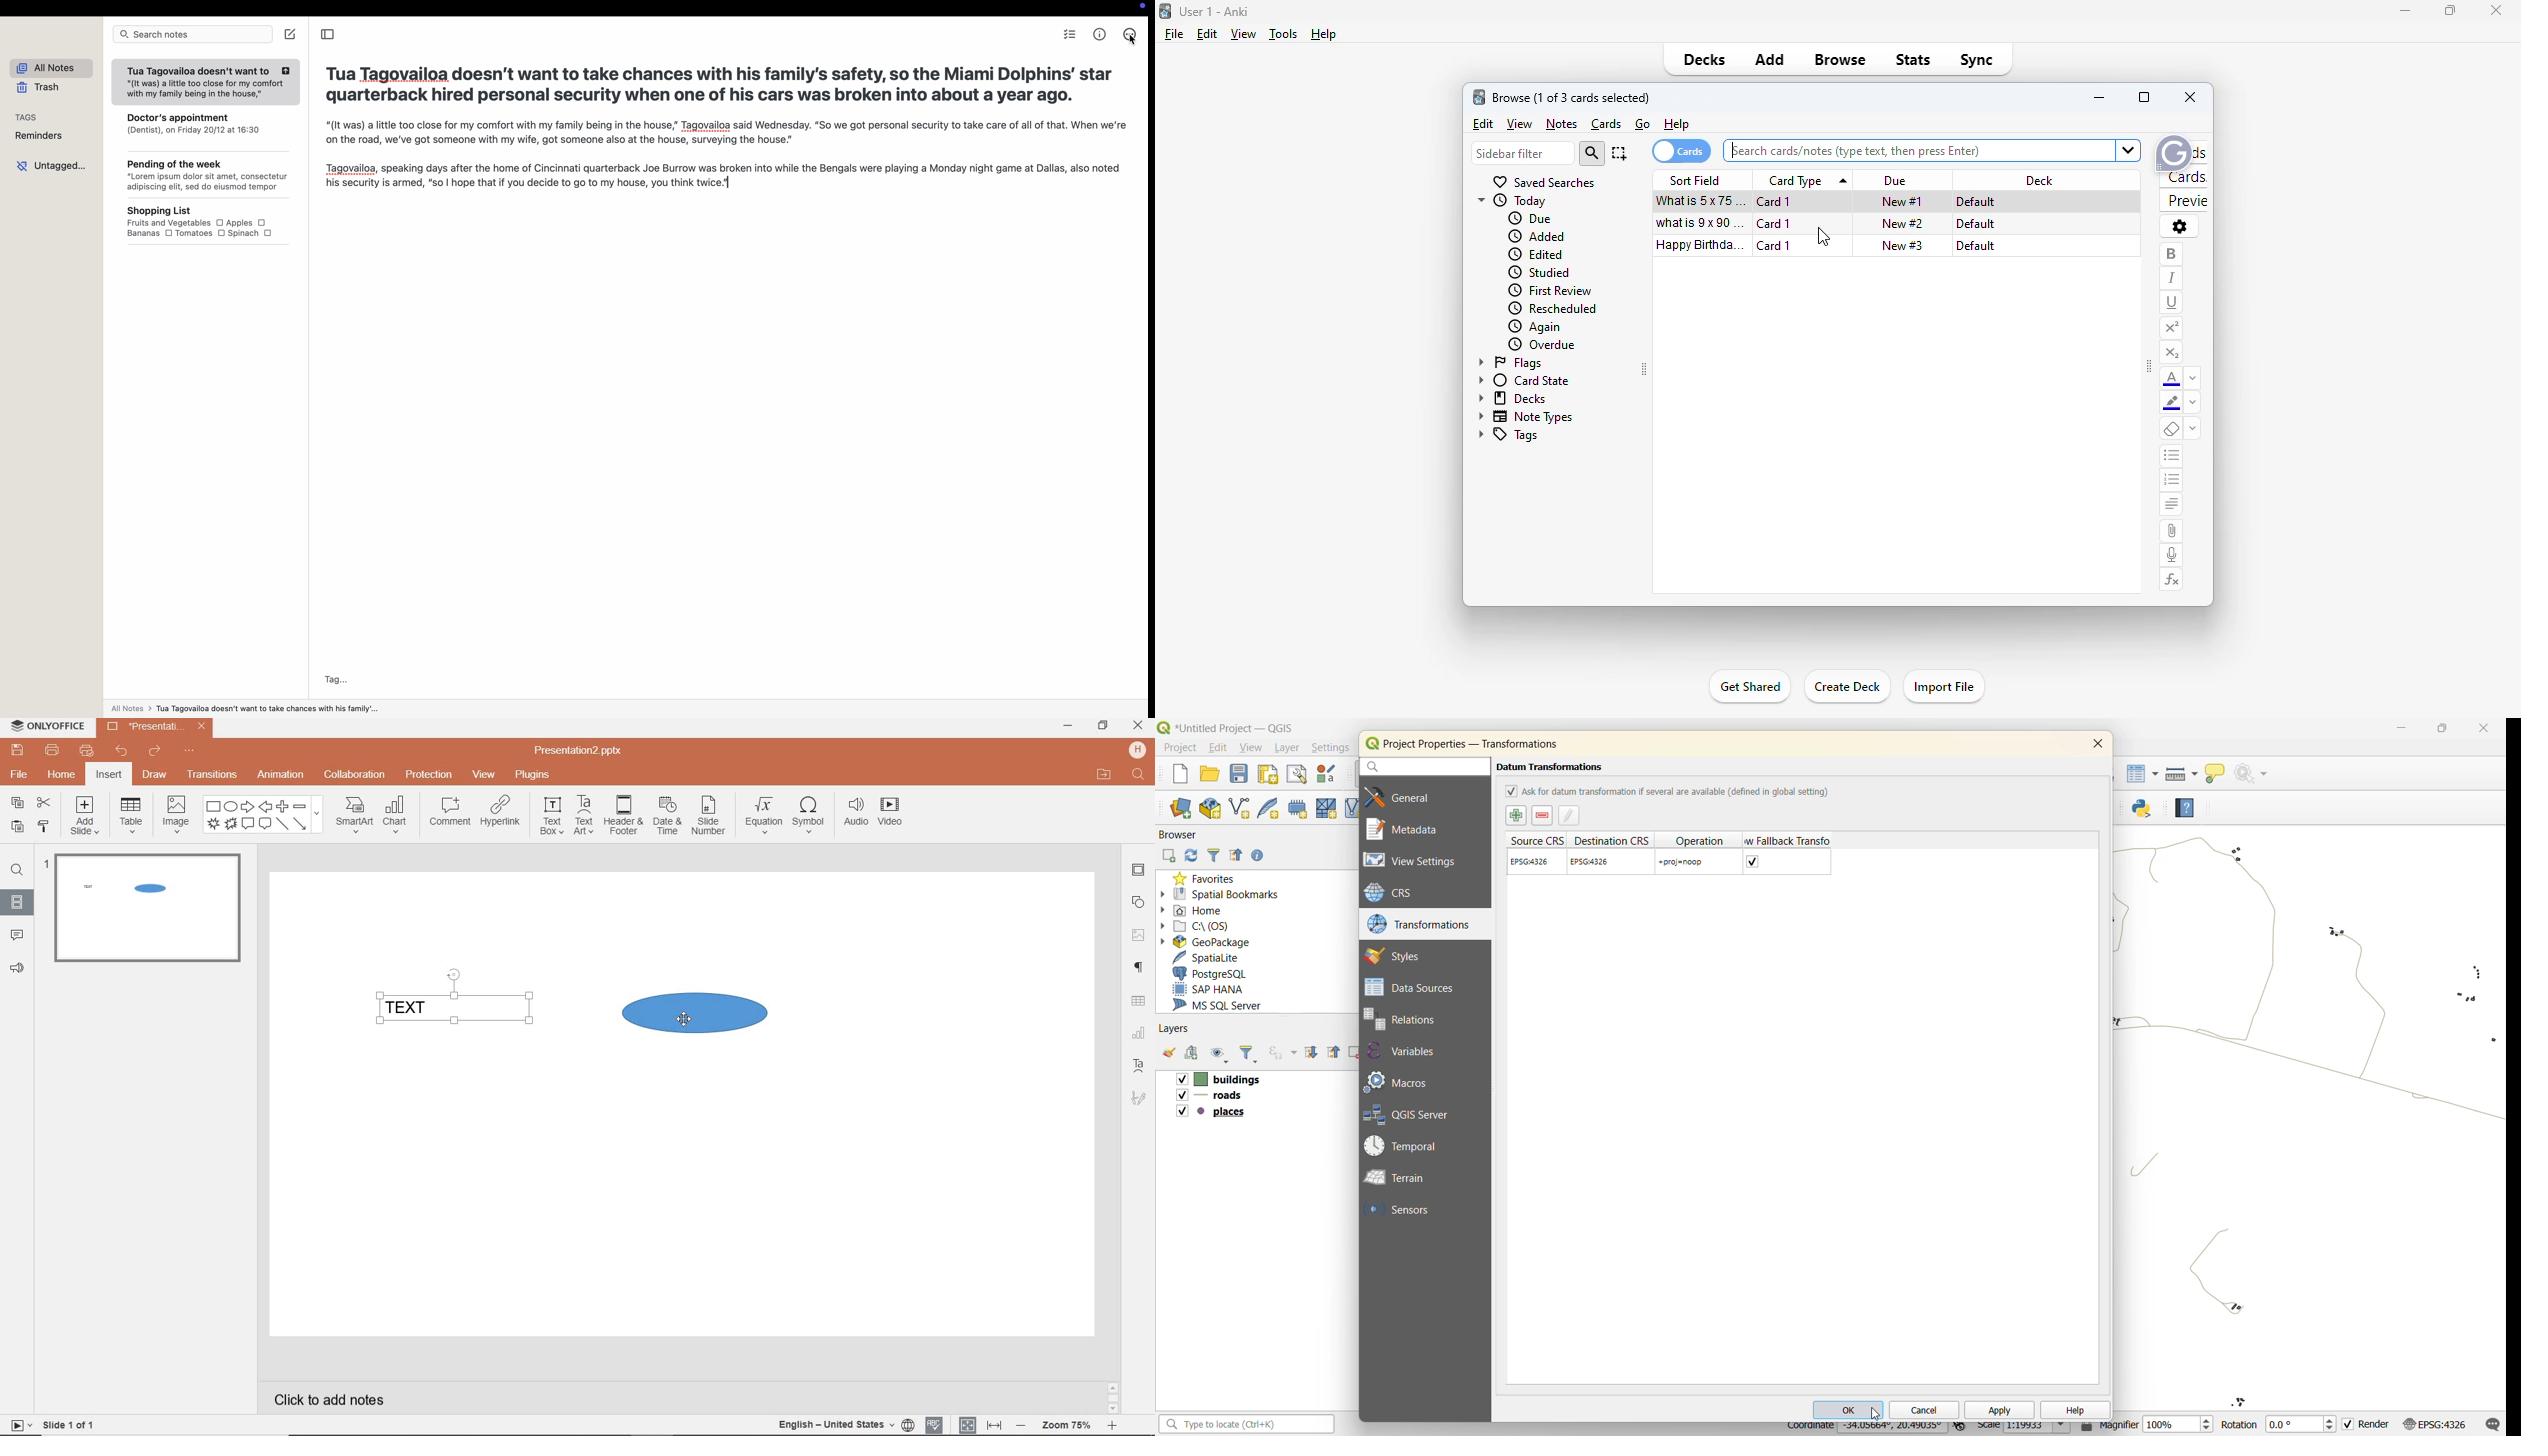 The height and width of the screenshot is (1456, 2548). What do you see at coordinates (1486, 743) in the screenshot?
I see `Project Properties - Transformations` at bounding box center [1486, 743].